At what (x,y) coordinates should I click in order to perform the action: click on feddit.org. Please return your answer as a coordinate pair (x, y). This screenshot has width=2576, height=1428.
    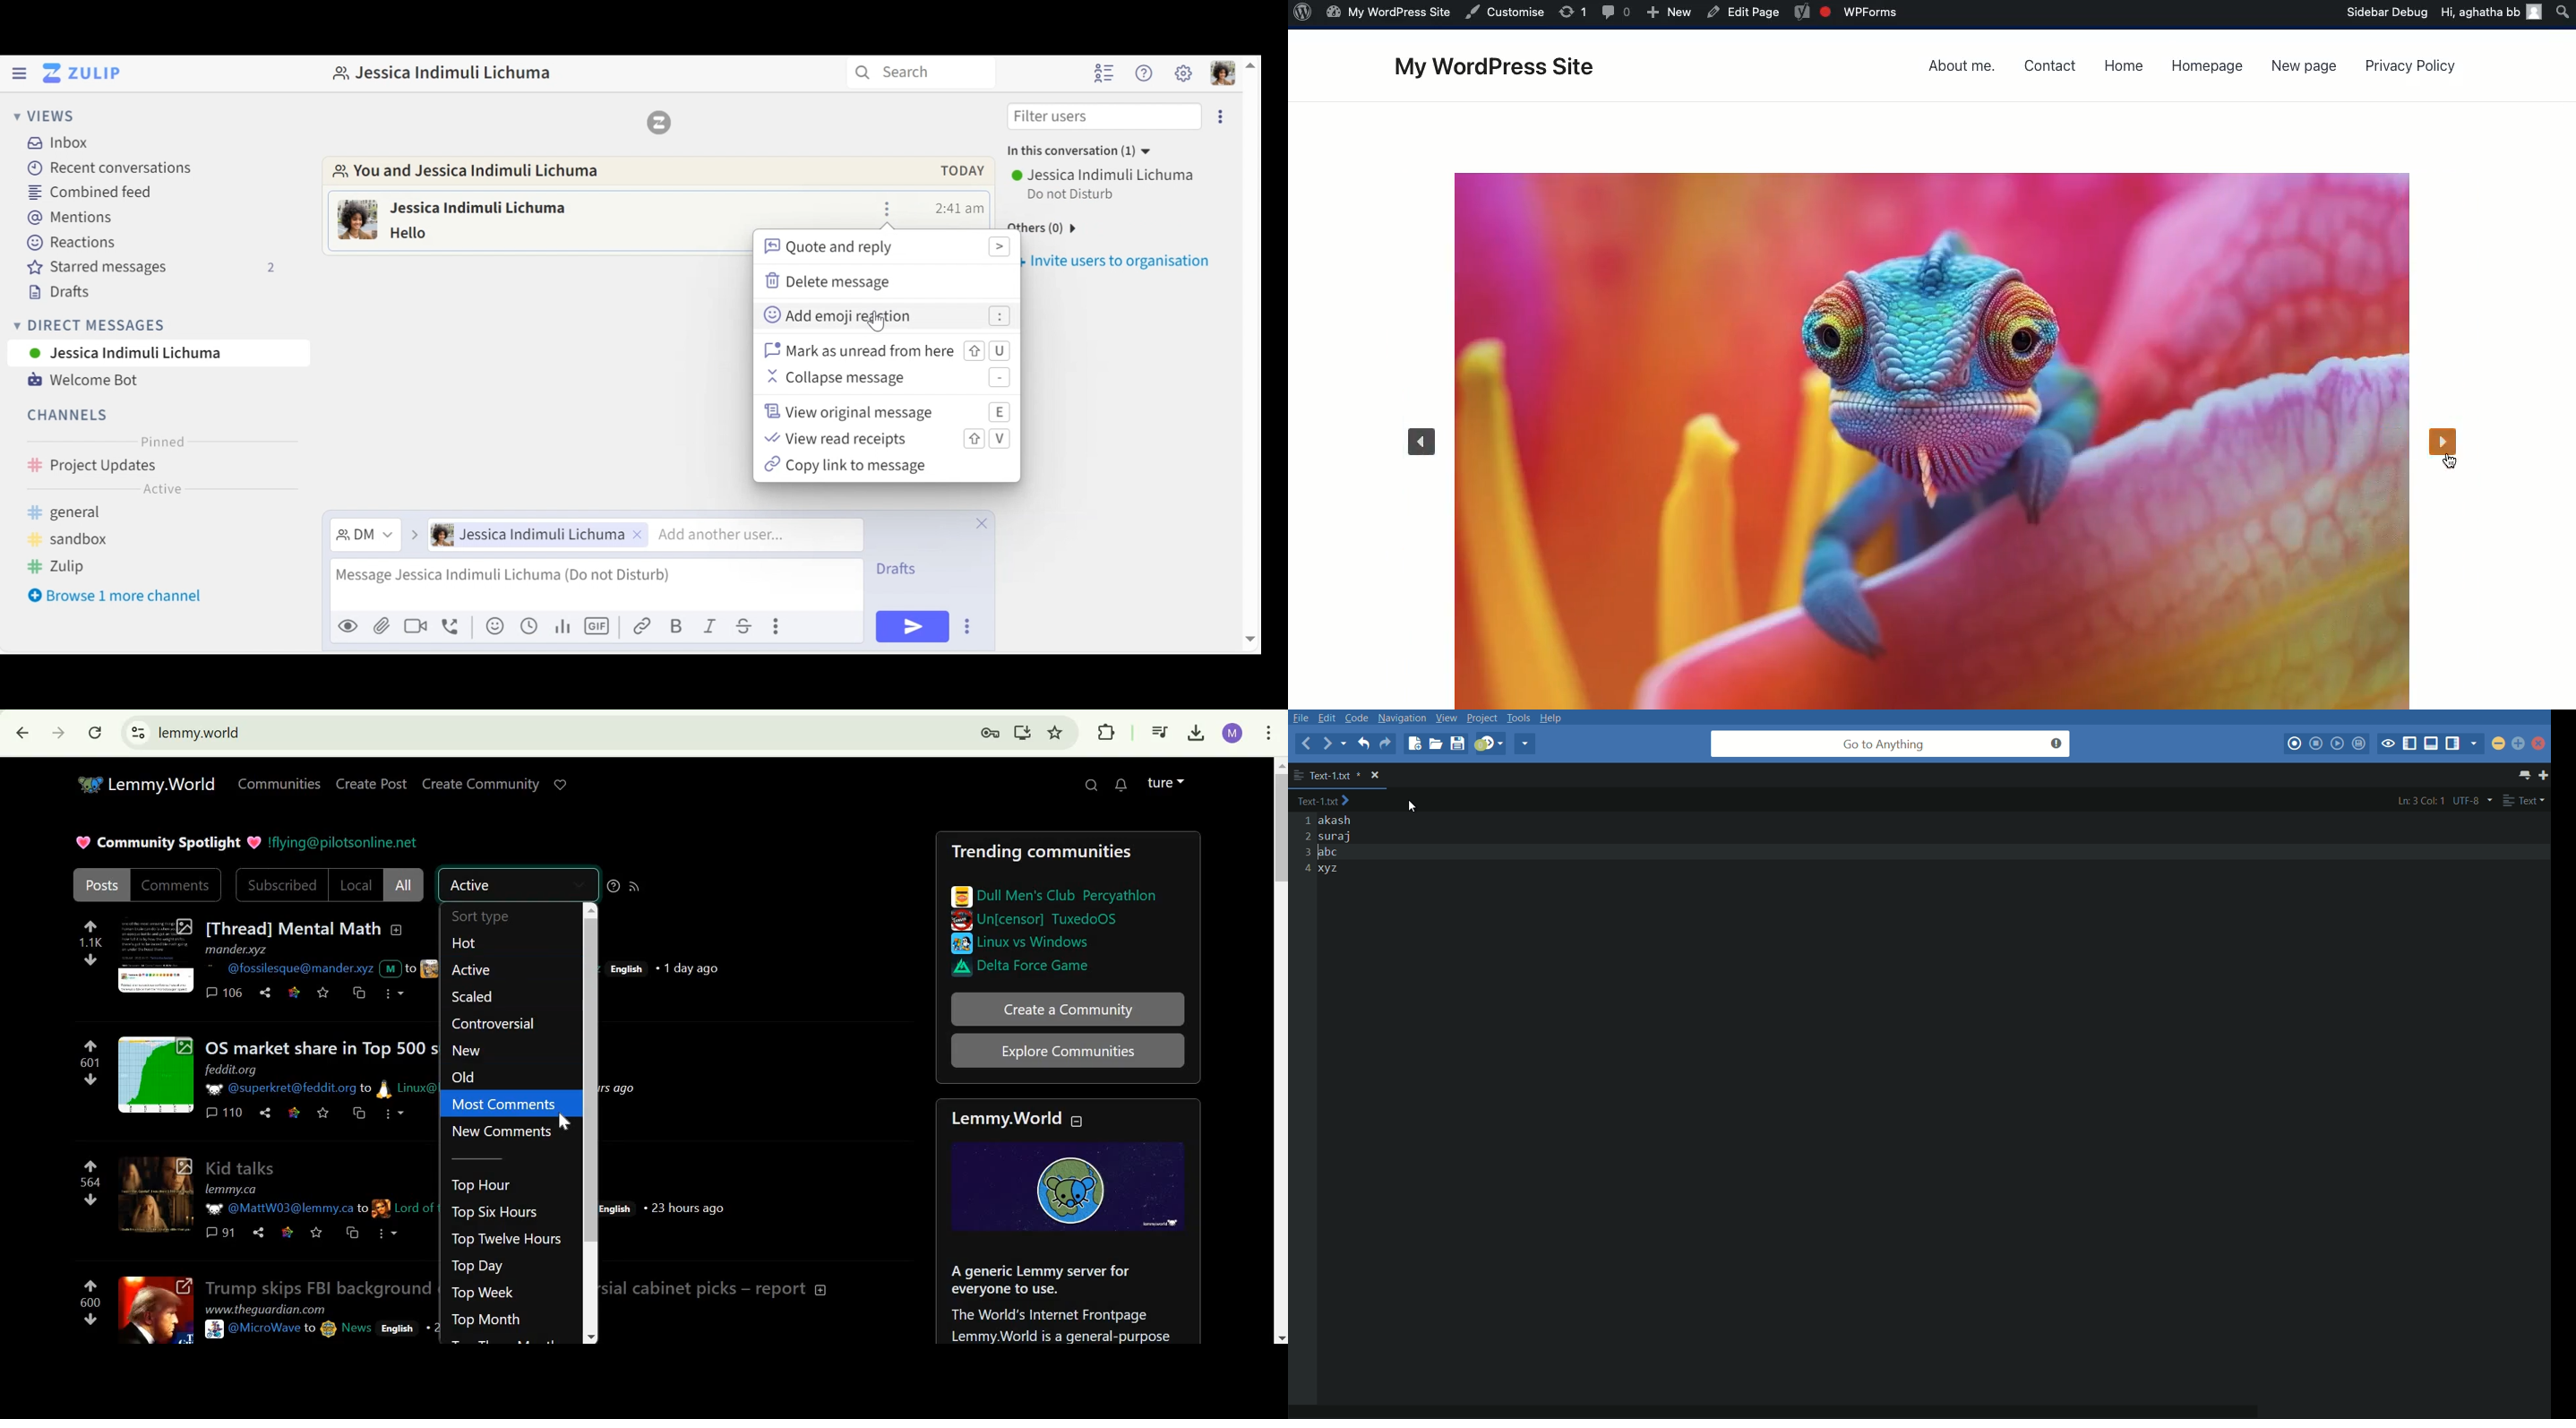
    Looking at the image, I should click on (232, 1070).